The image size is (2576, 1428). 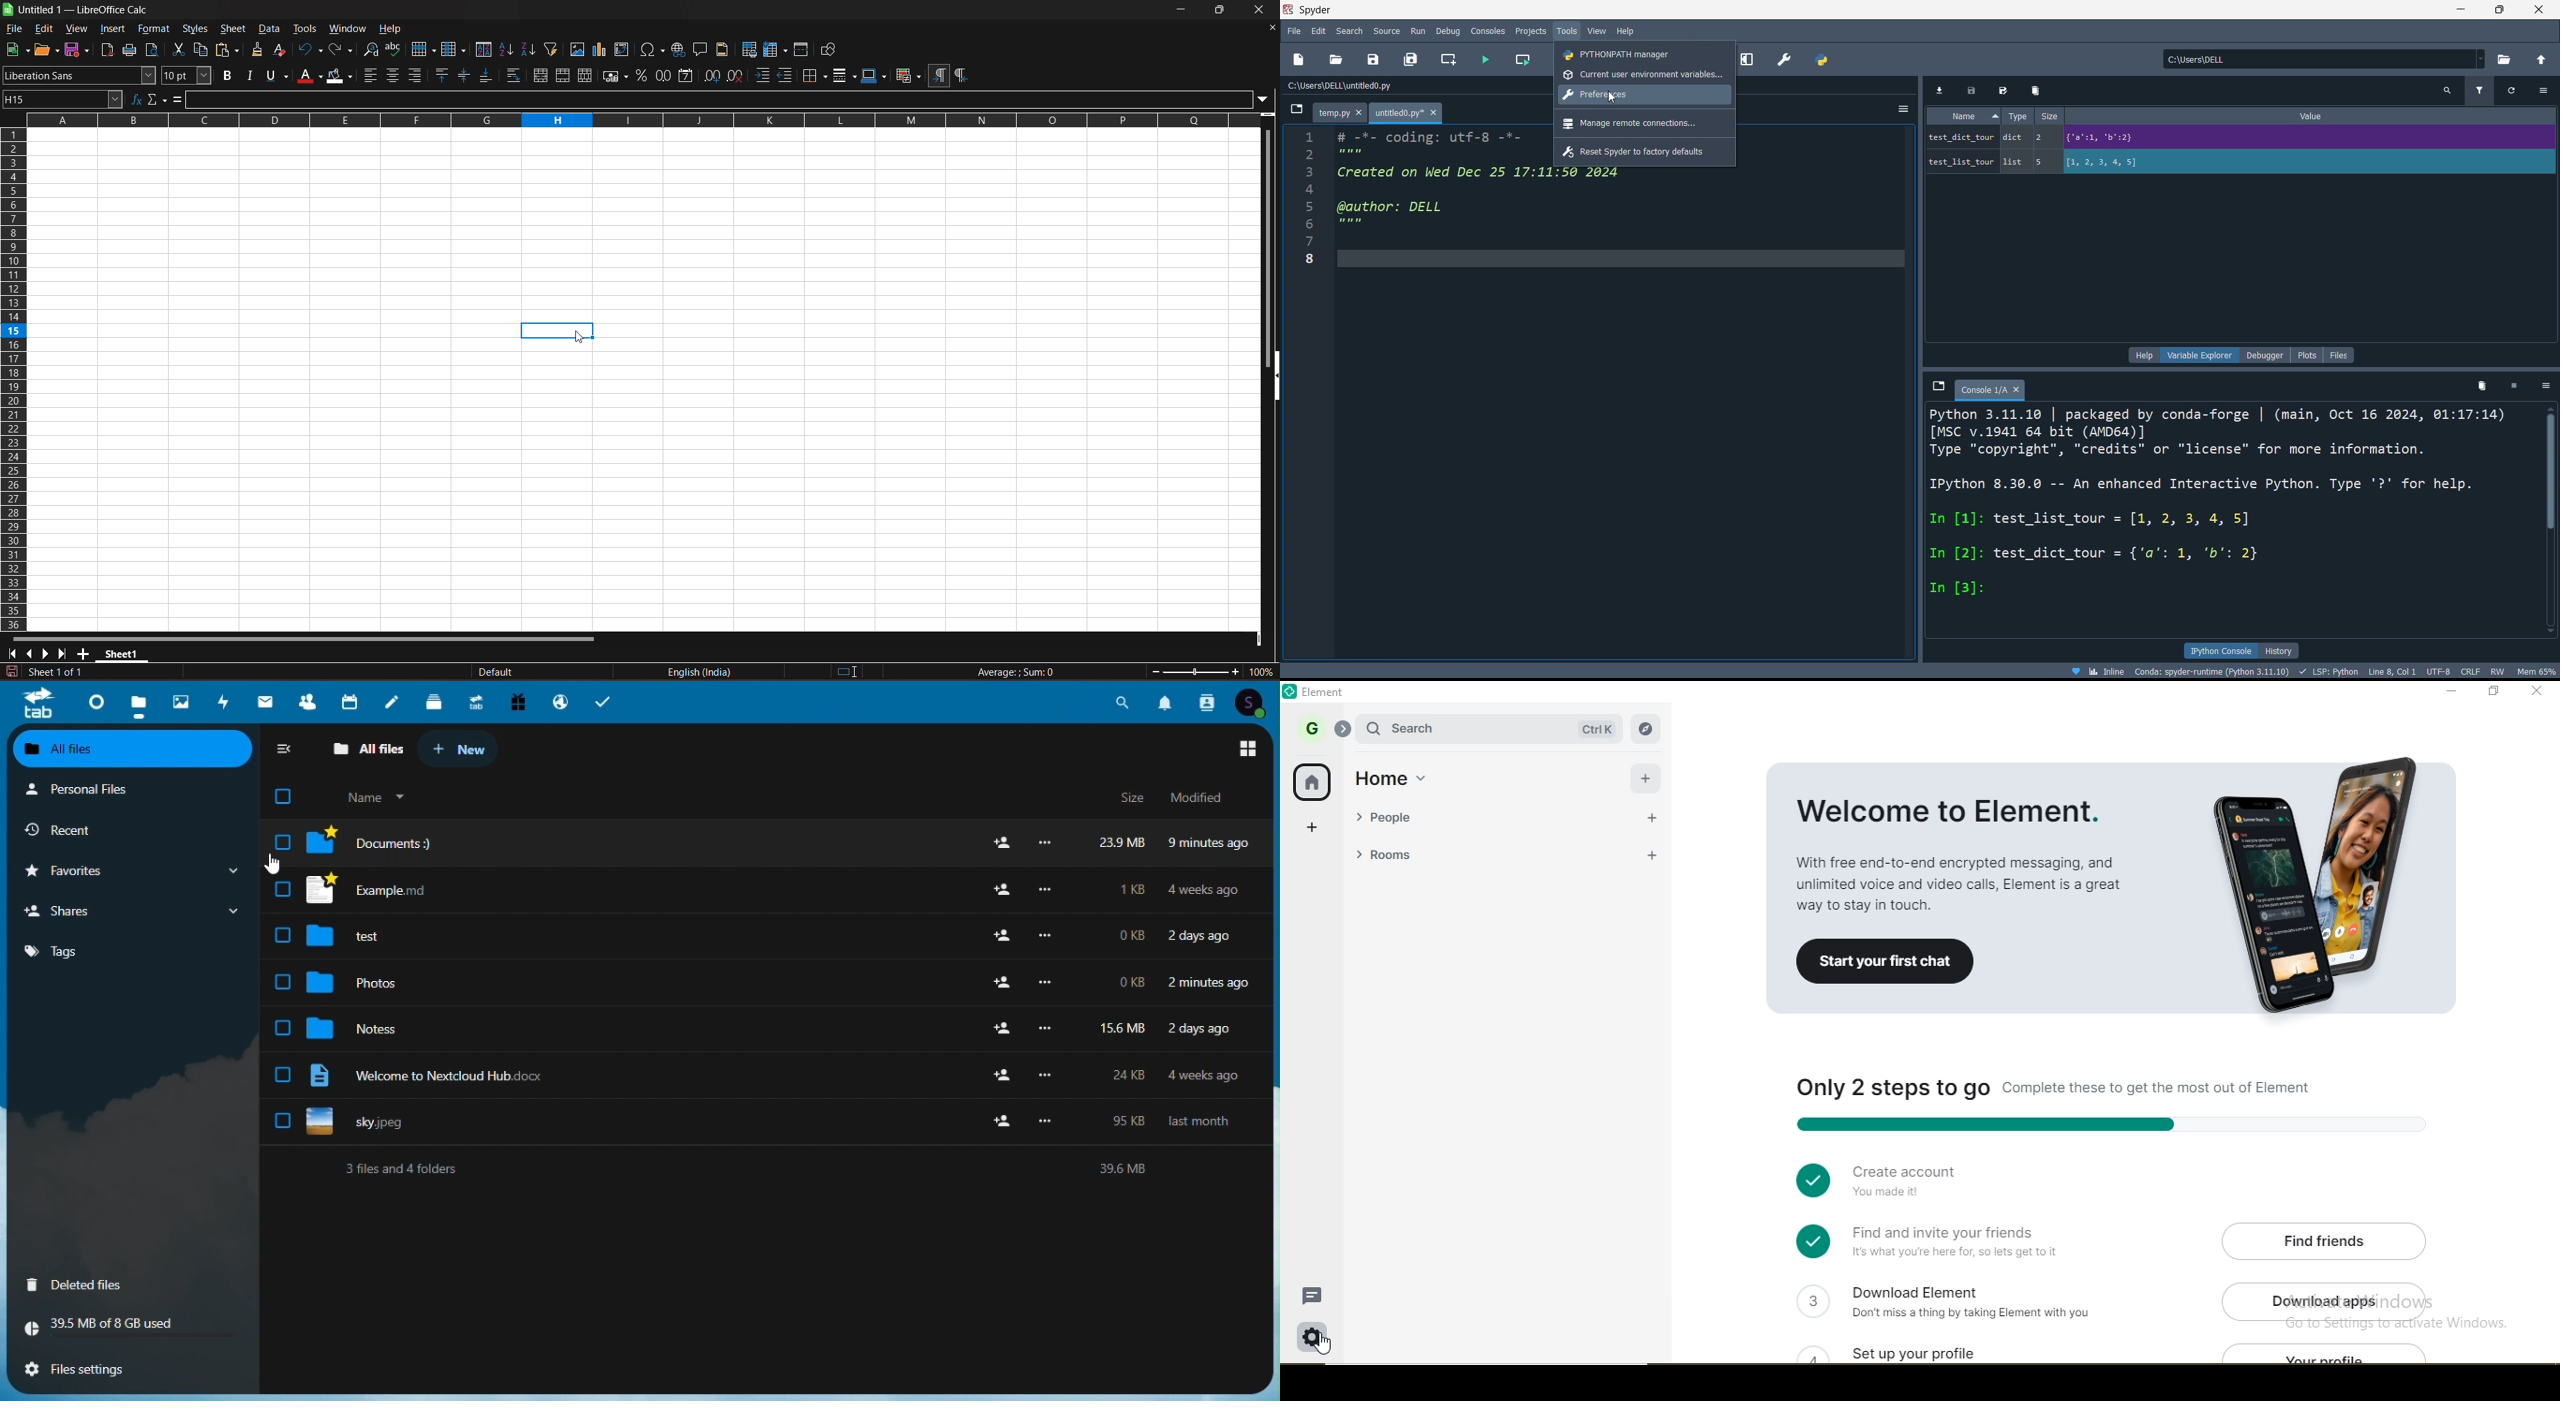 What do you see at coordinates (47, 49) in the screenshot?
I see `open` at bounding box center [47, 49].